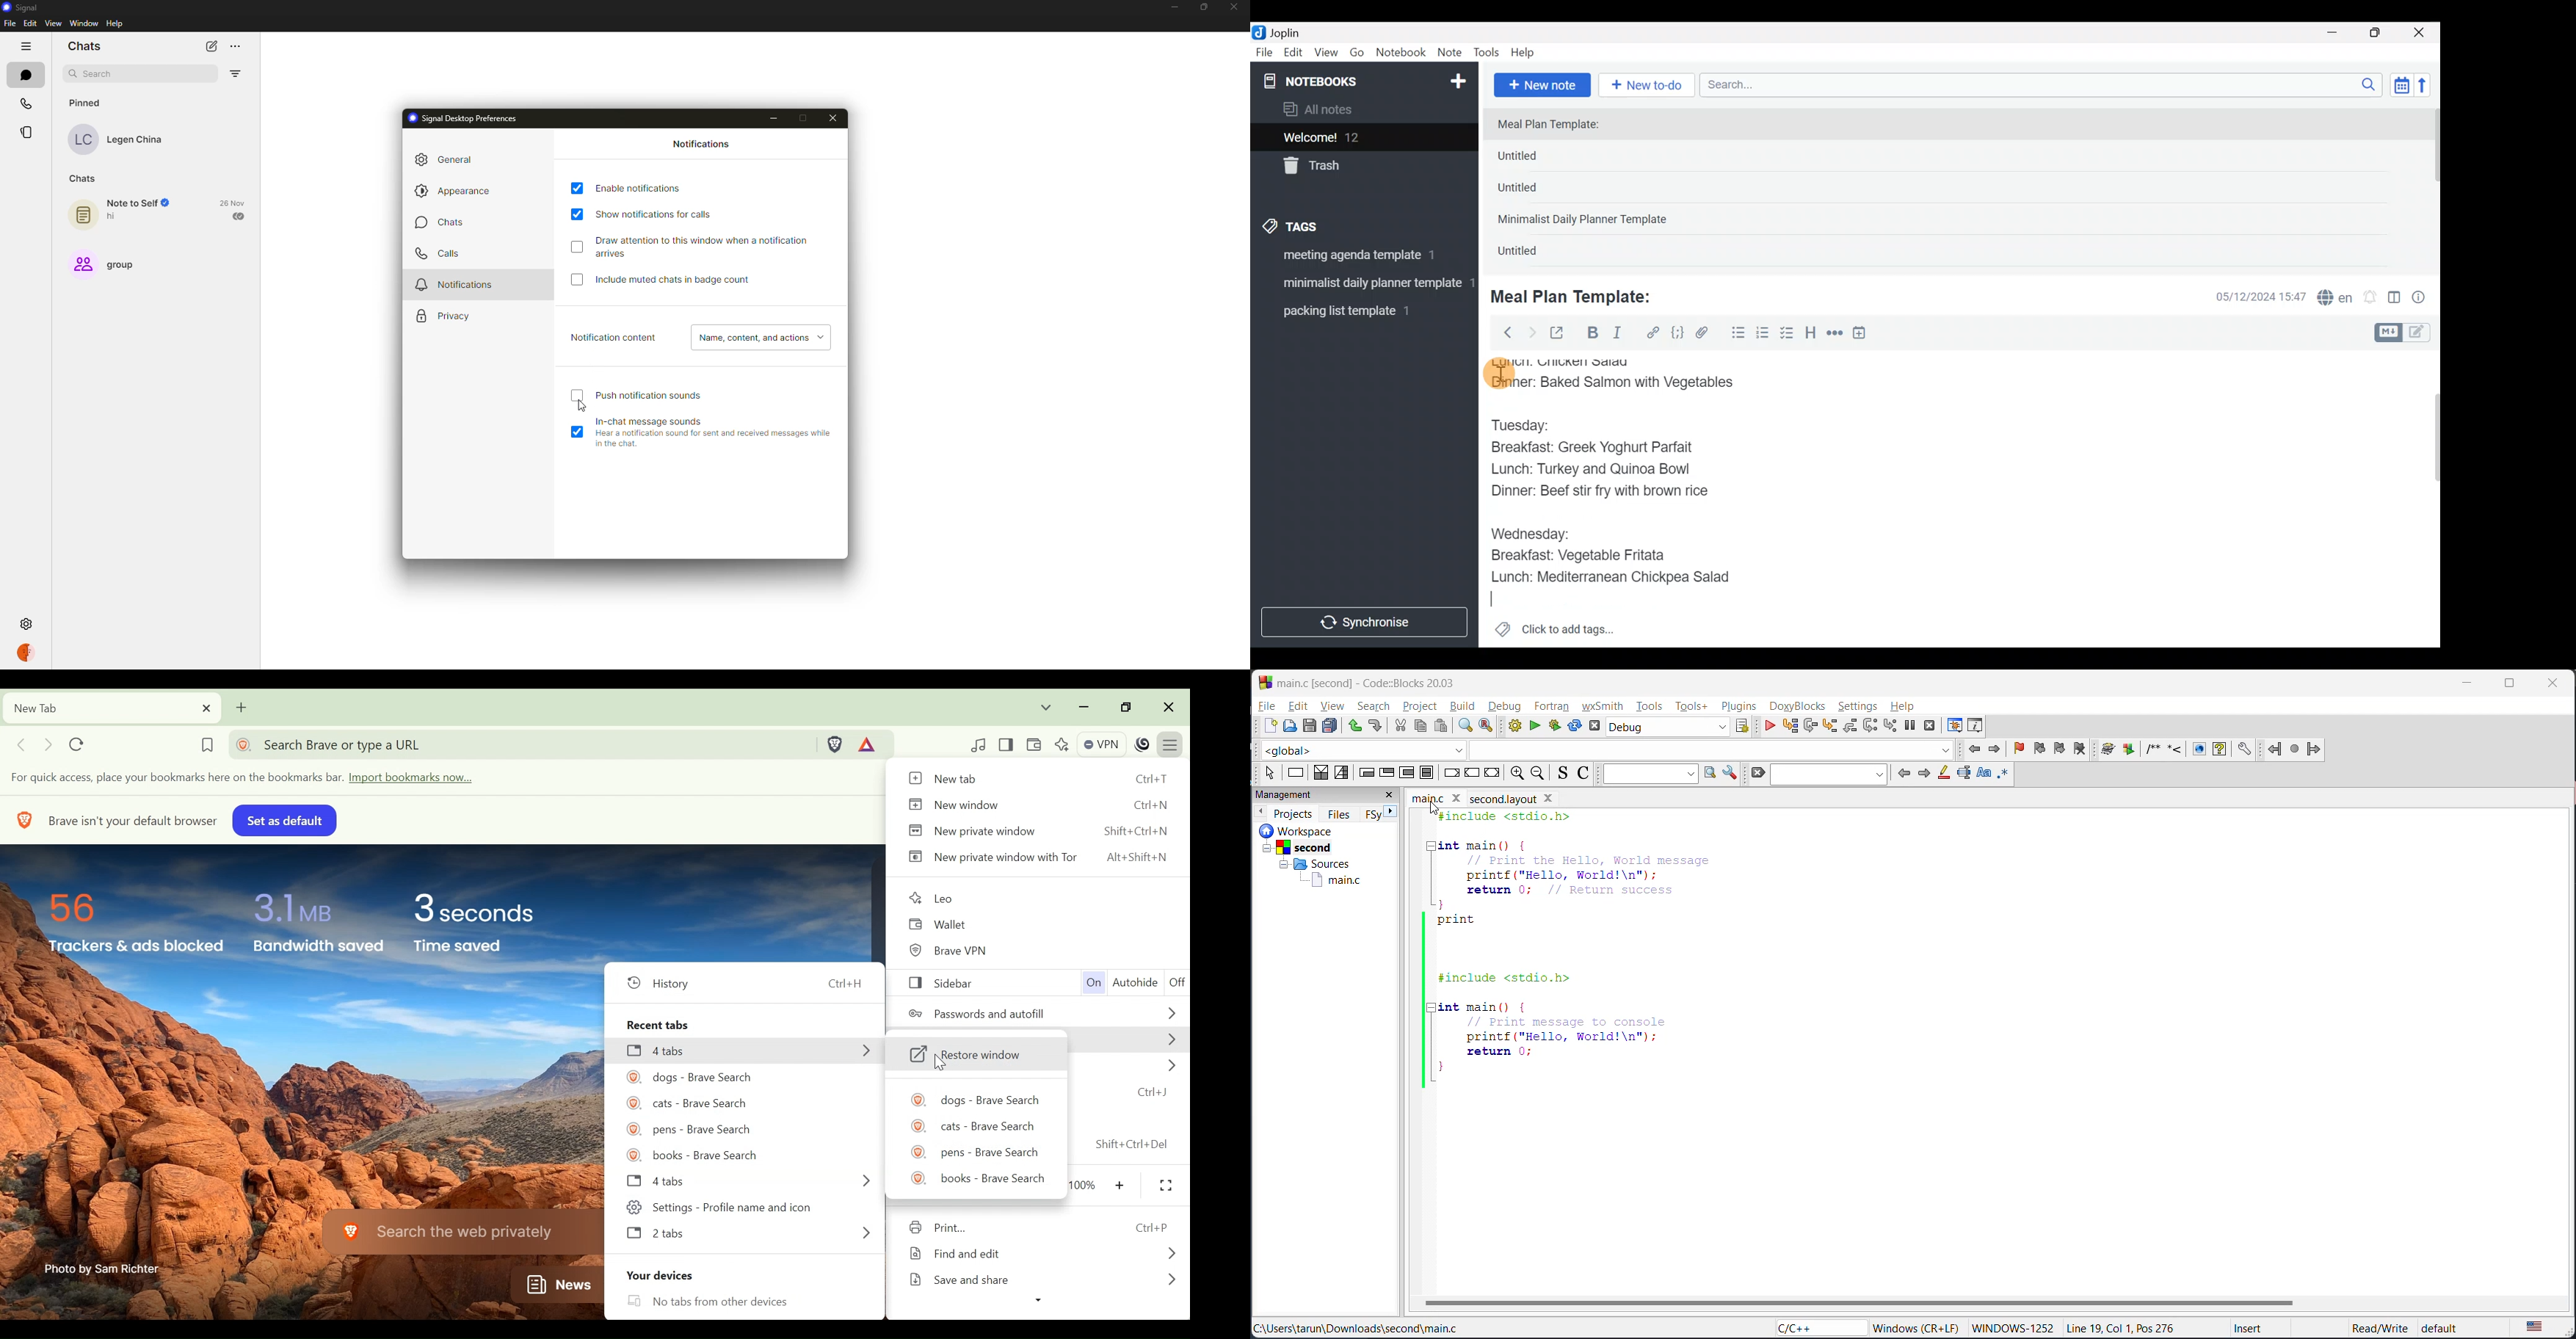 The image size is (2576, 1344). I want to click on last jump, so click(2296, 746).